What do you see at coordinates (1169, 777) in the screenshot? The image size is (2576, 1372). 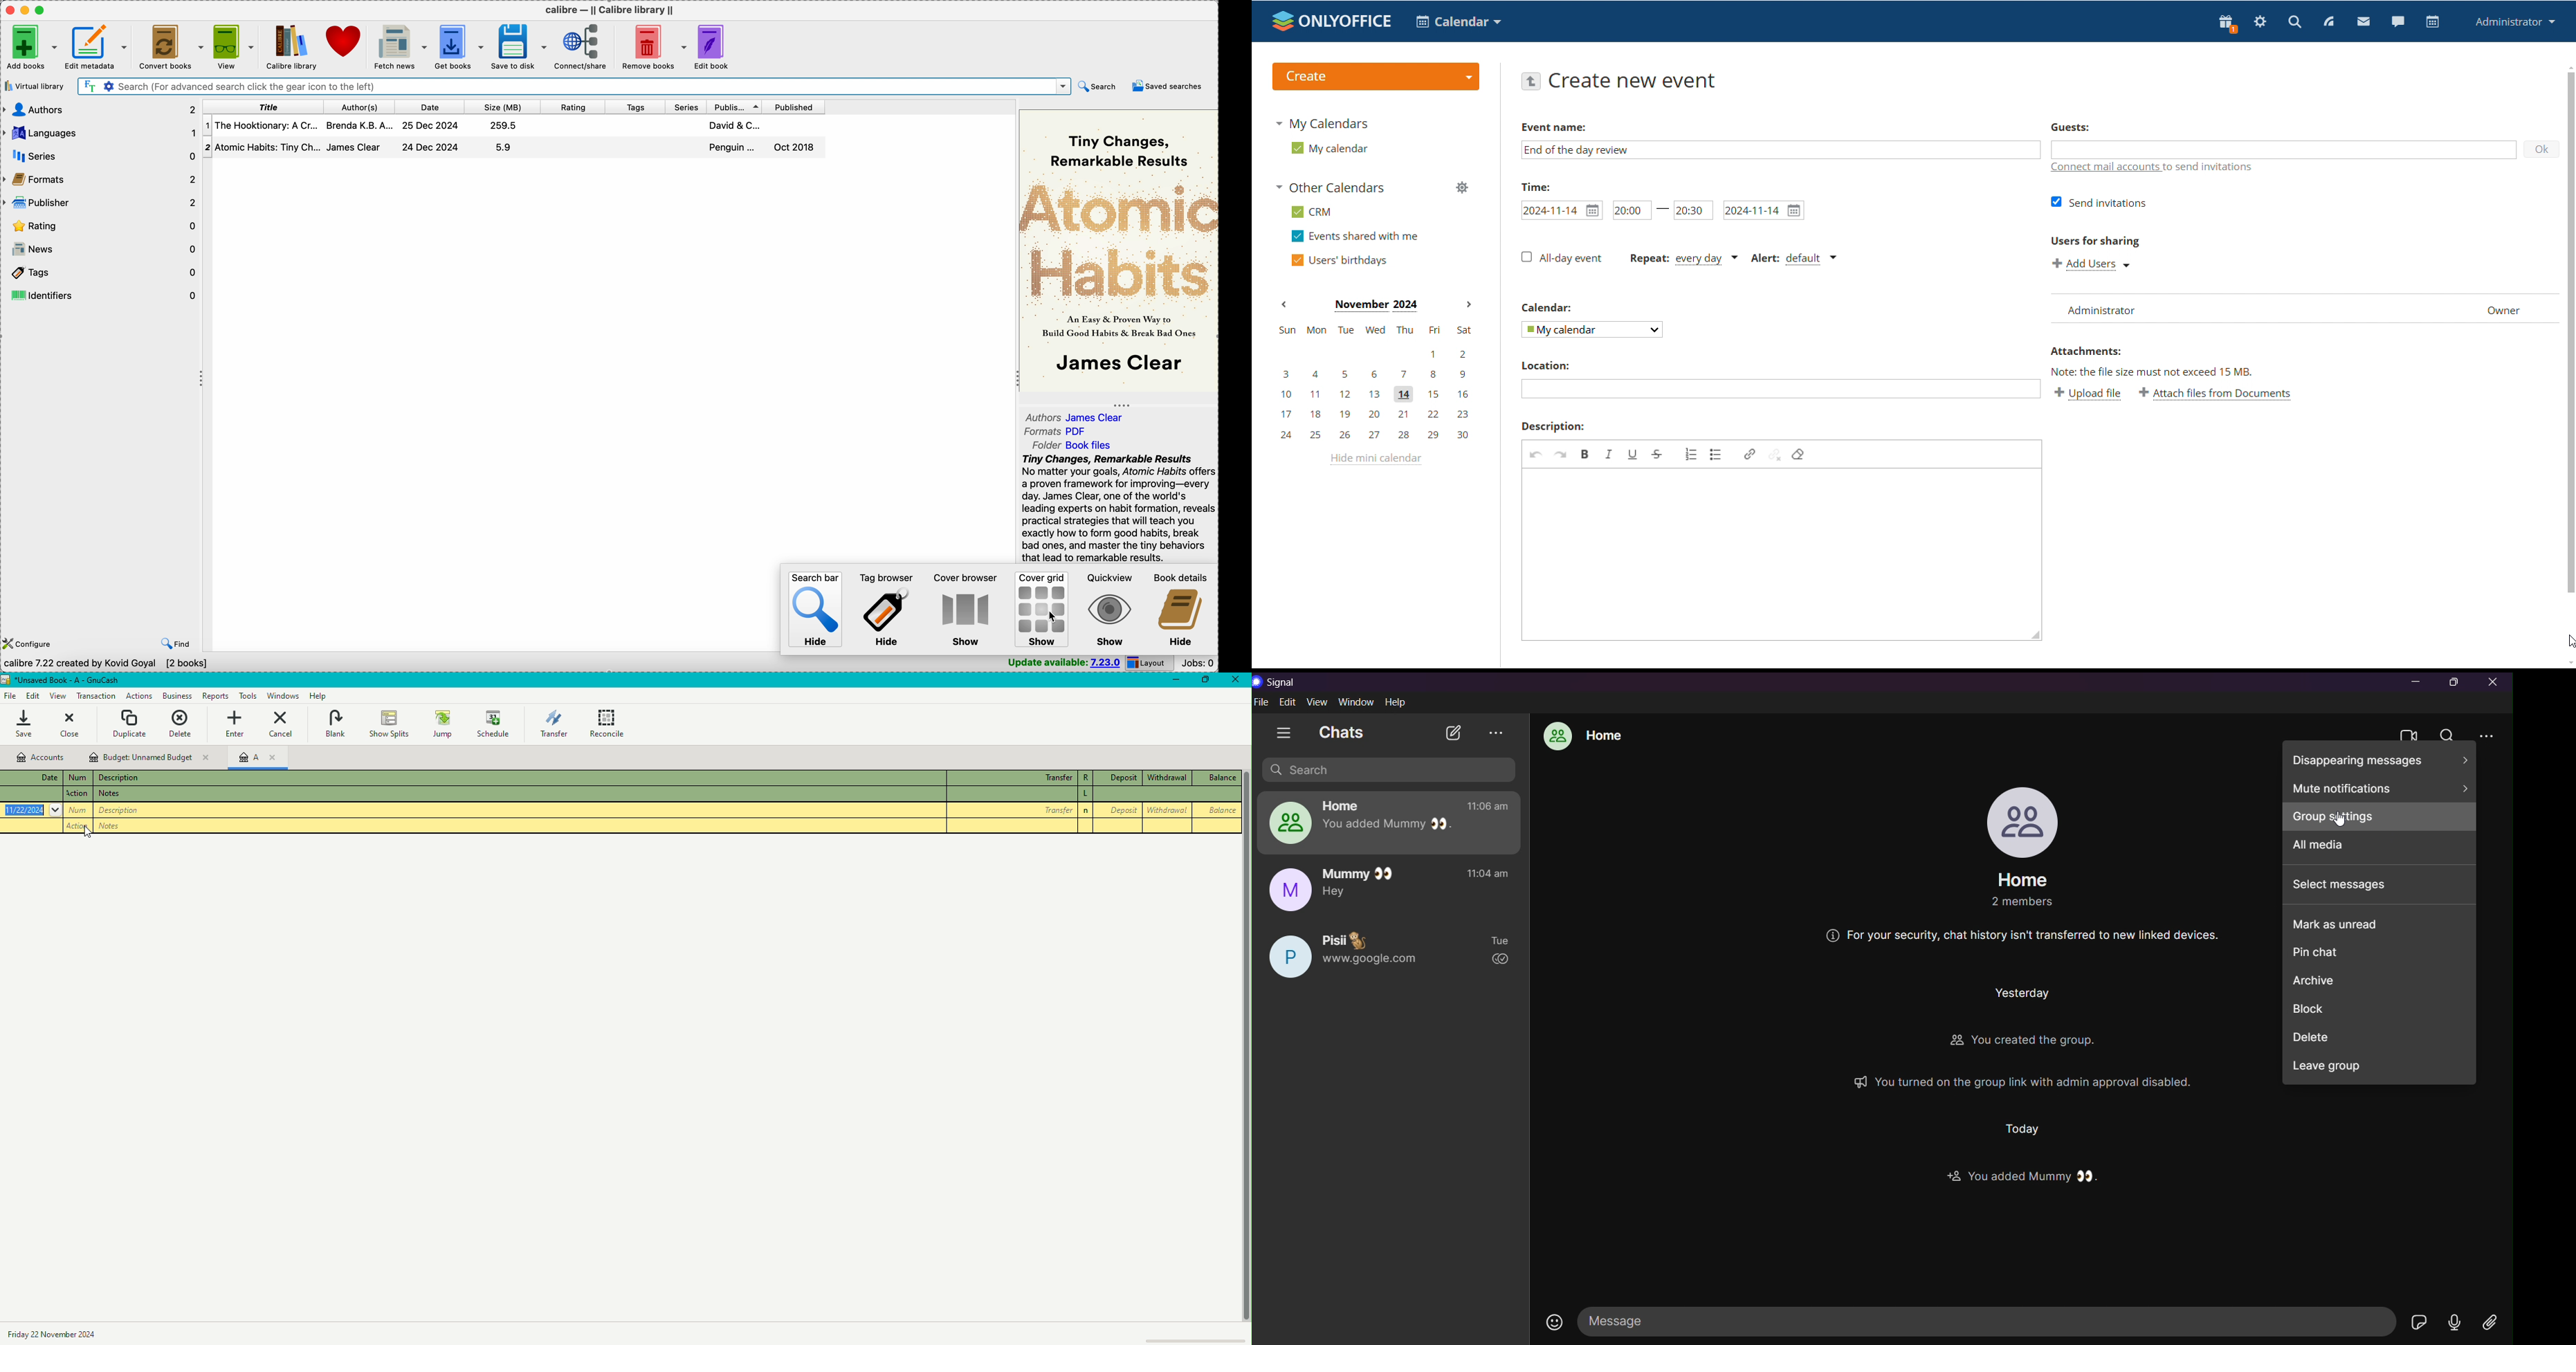 I see `Withdrawal` at bounding box center [1169, 777].